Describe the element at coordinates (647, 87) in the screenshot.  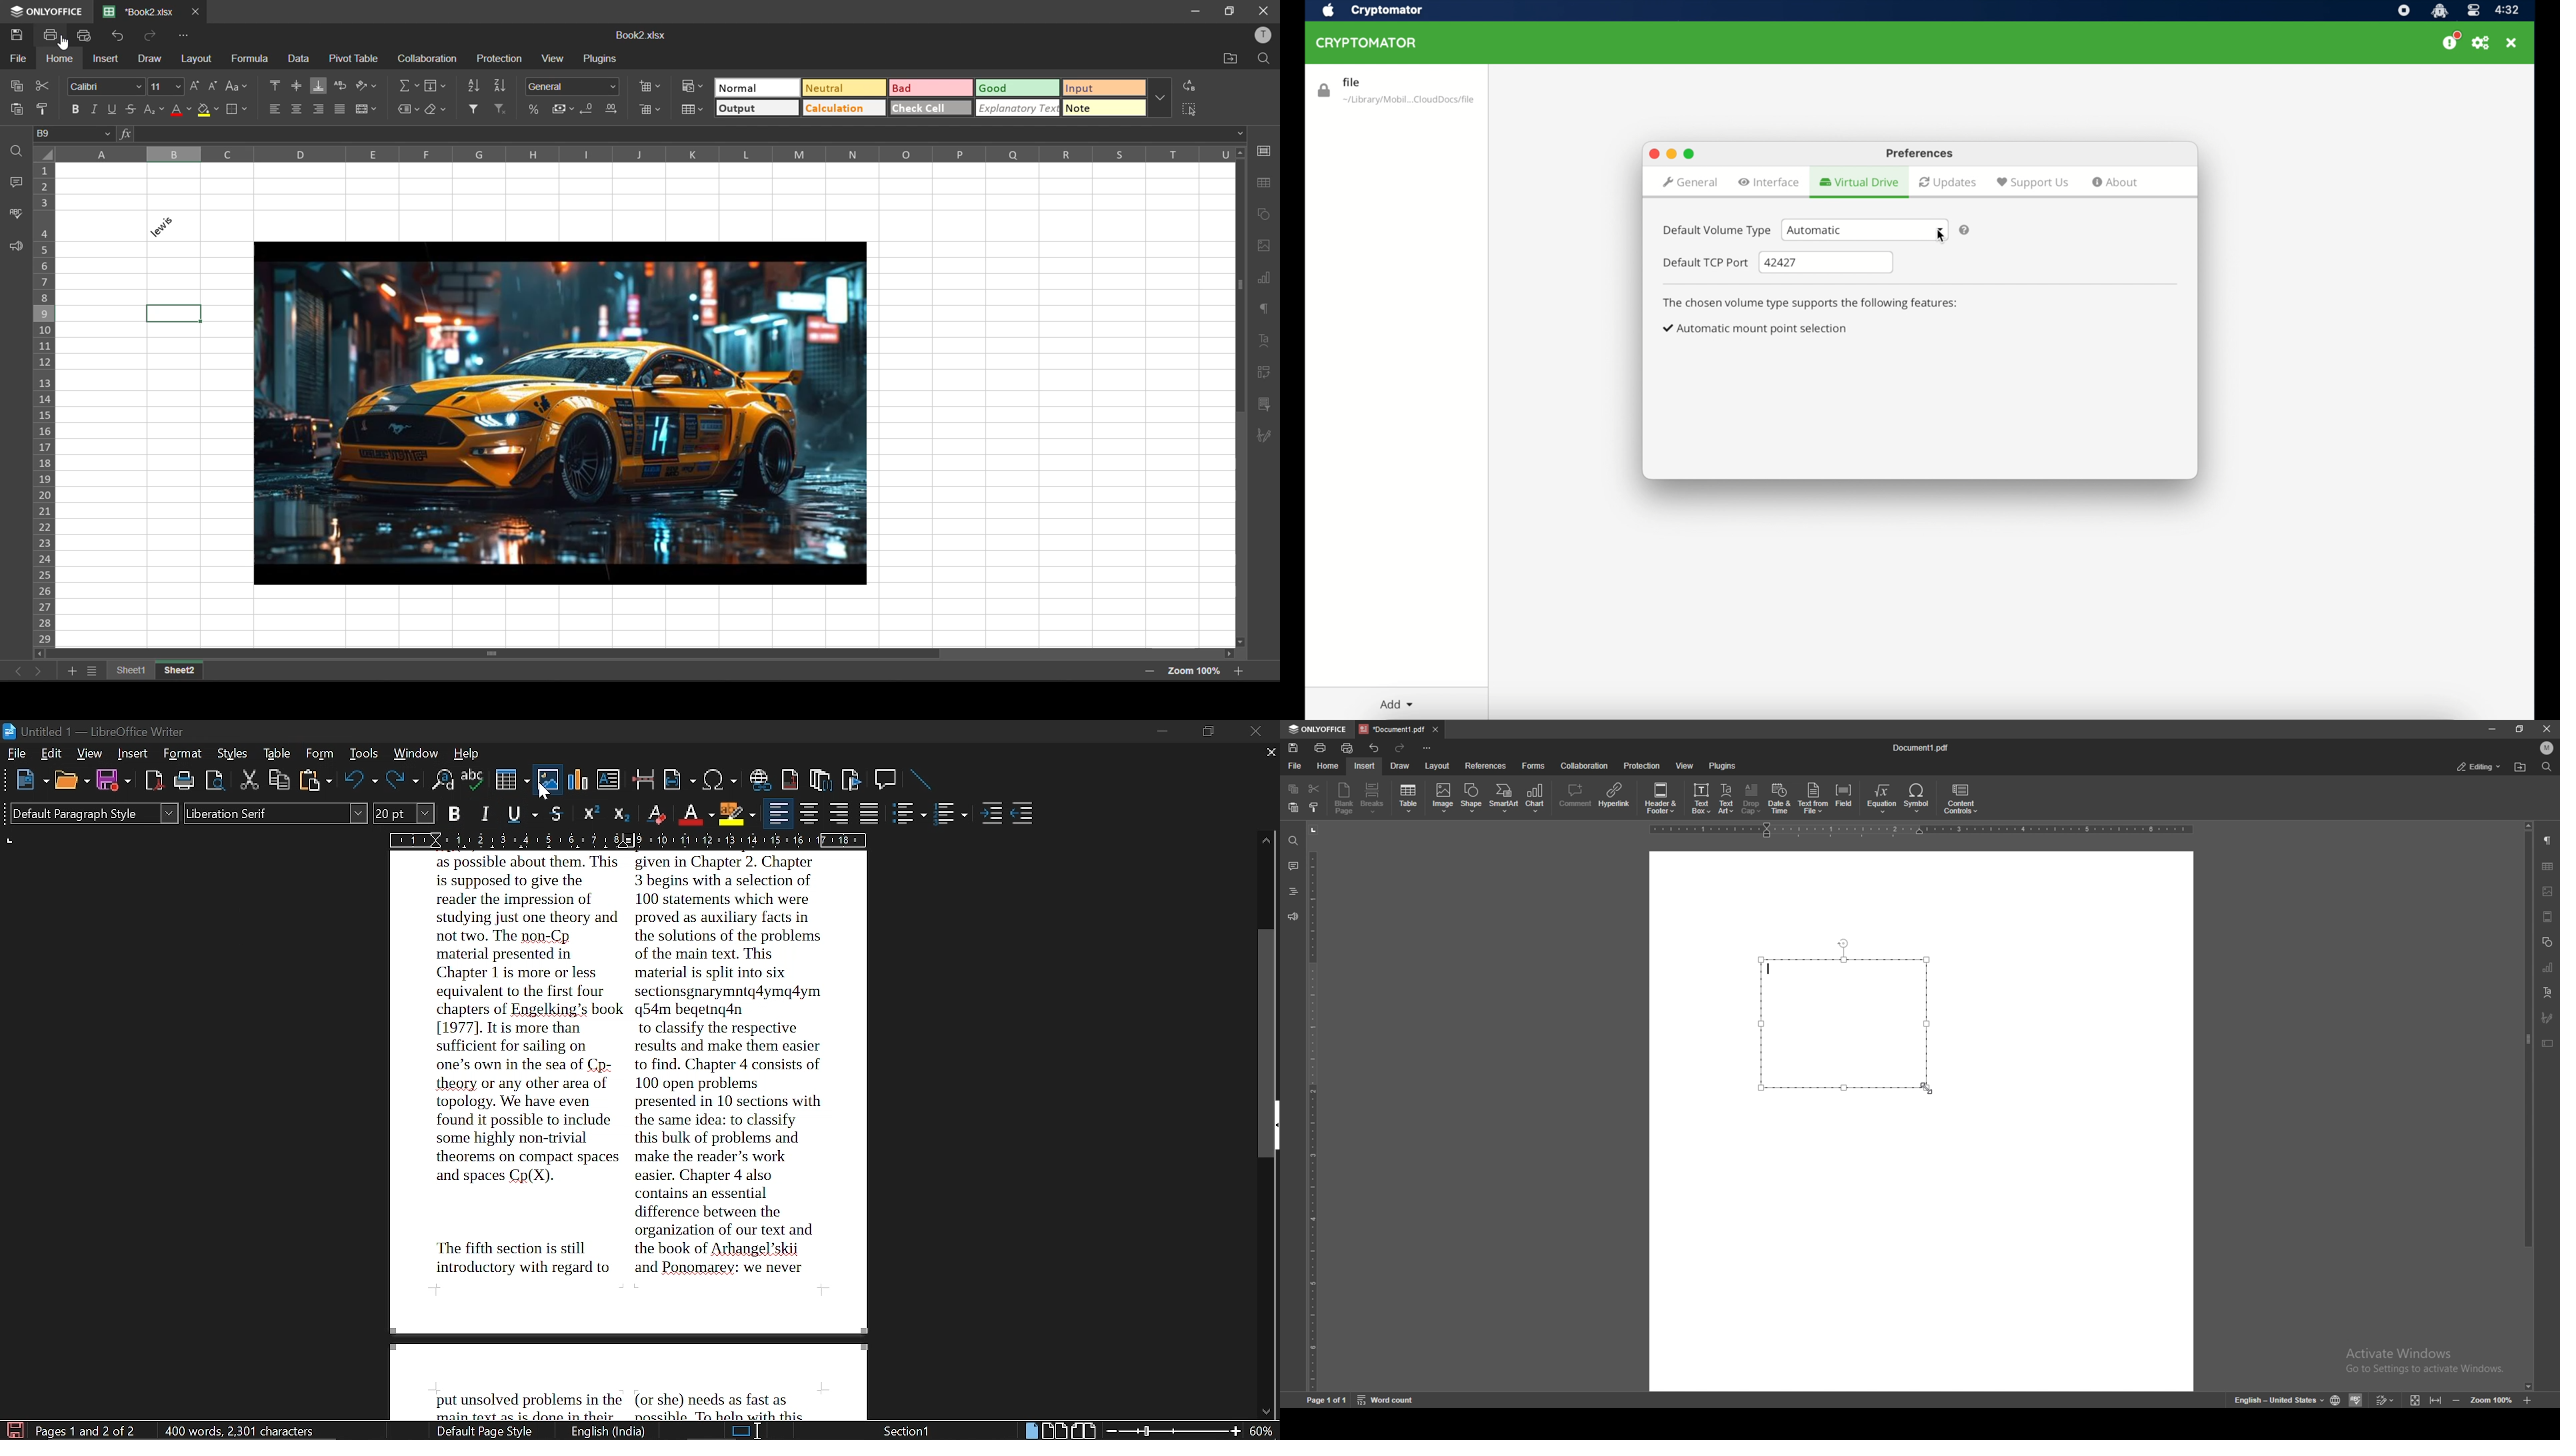
I see `insert cells` at that location.